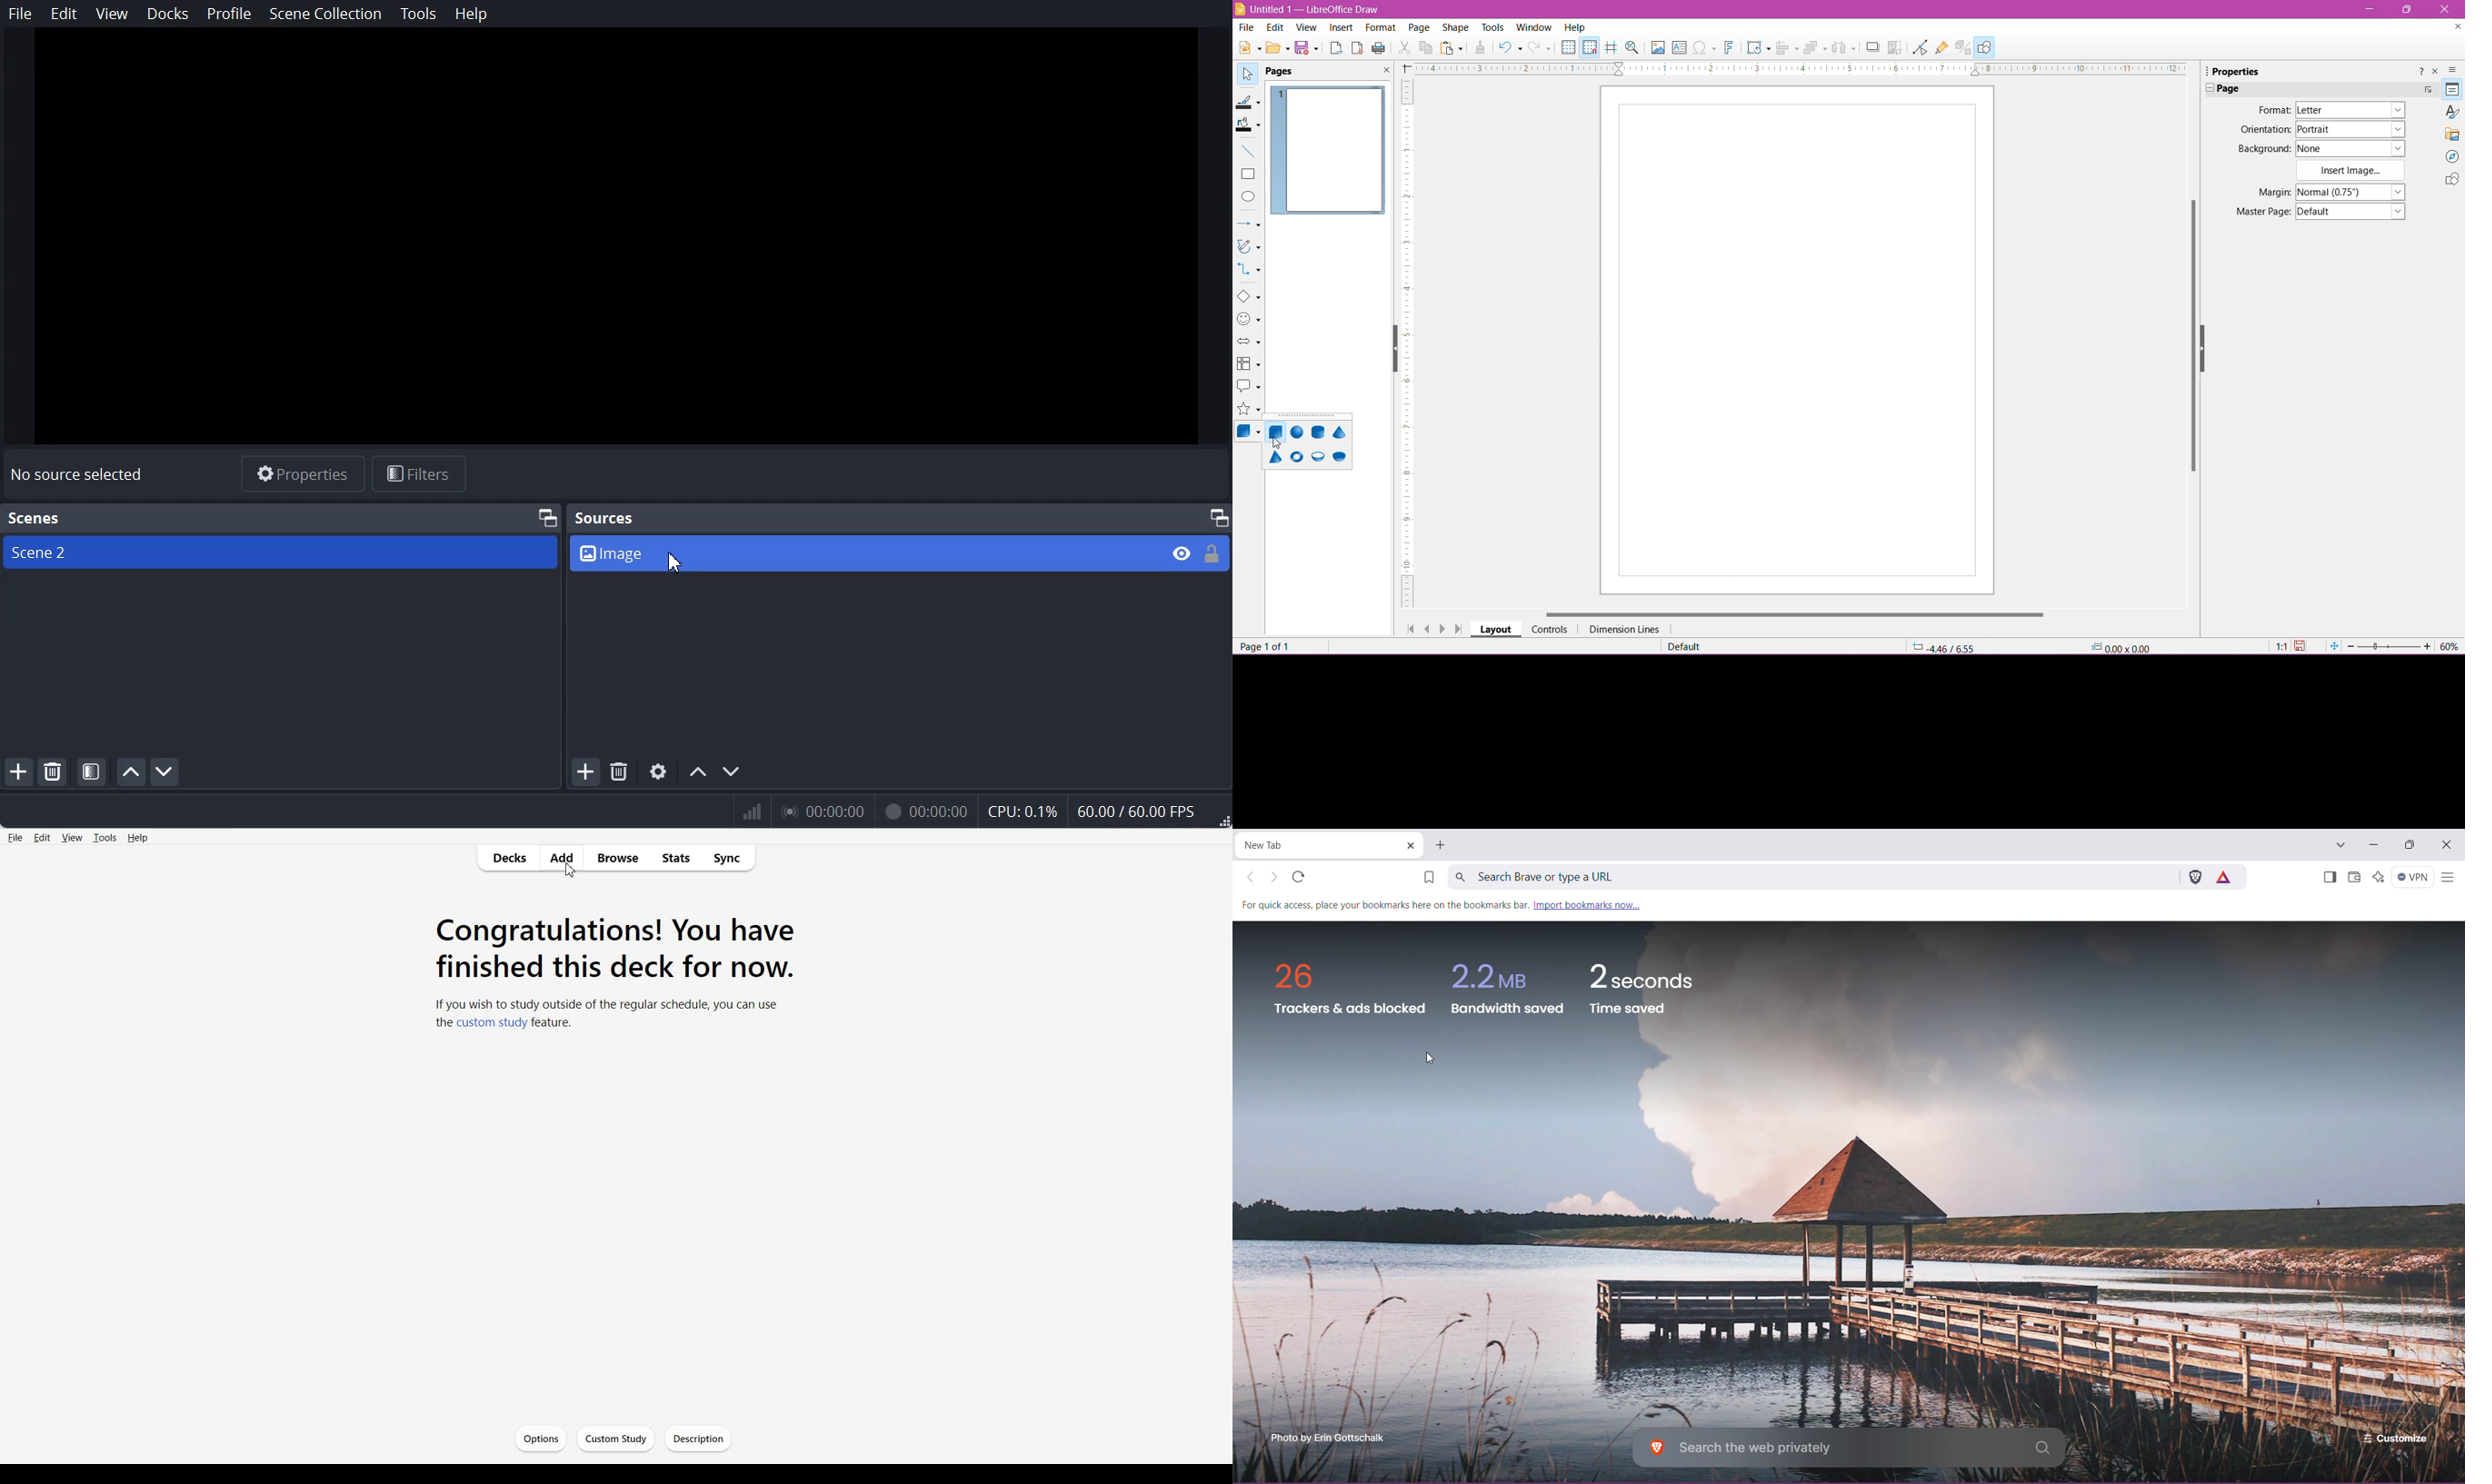  I want to click on View, so click(1307, 29).